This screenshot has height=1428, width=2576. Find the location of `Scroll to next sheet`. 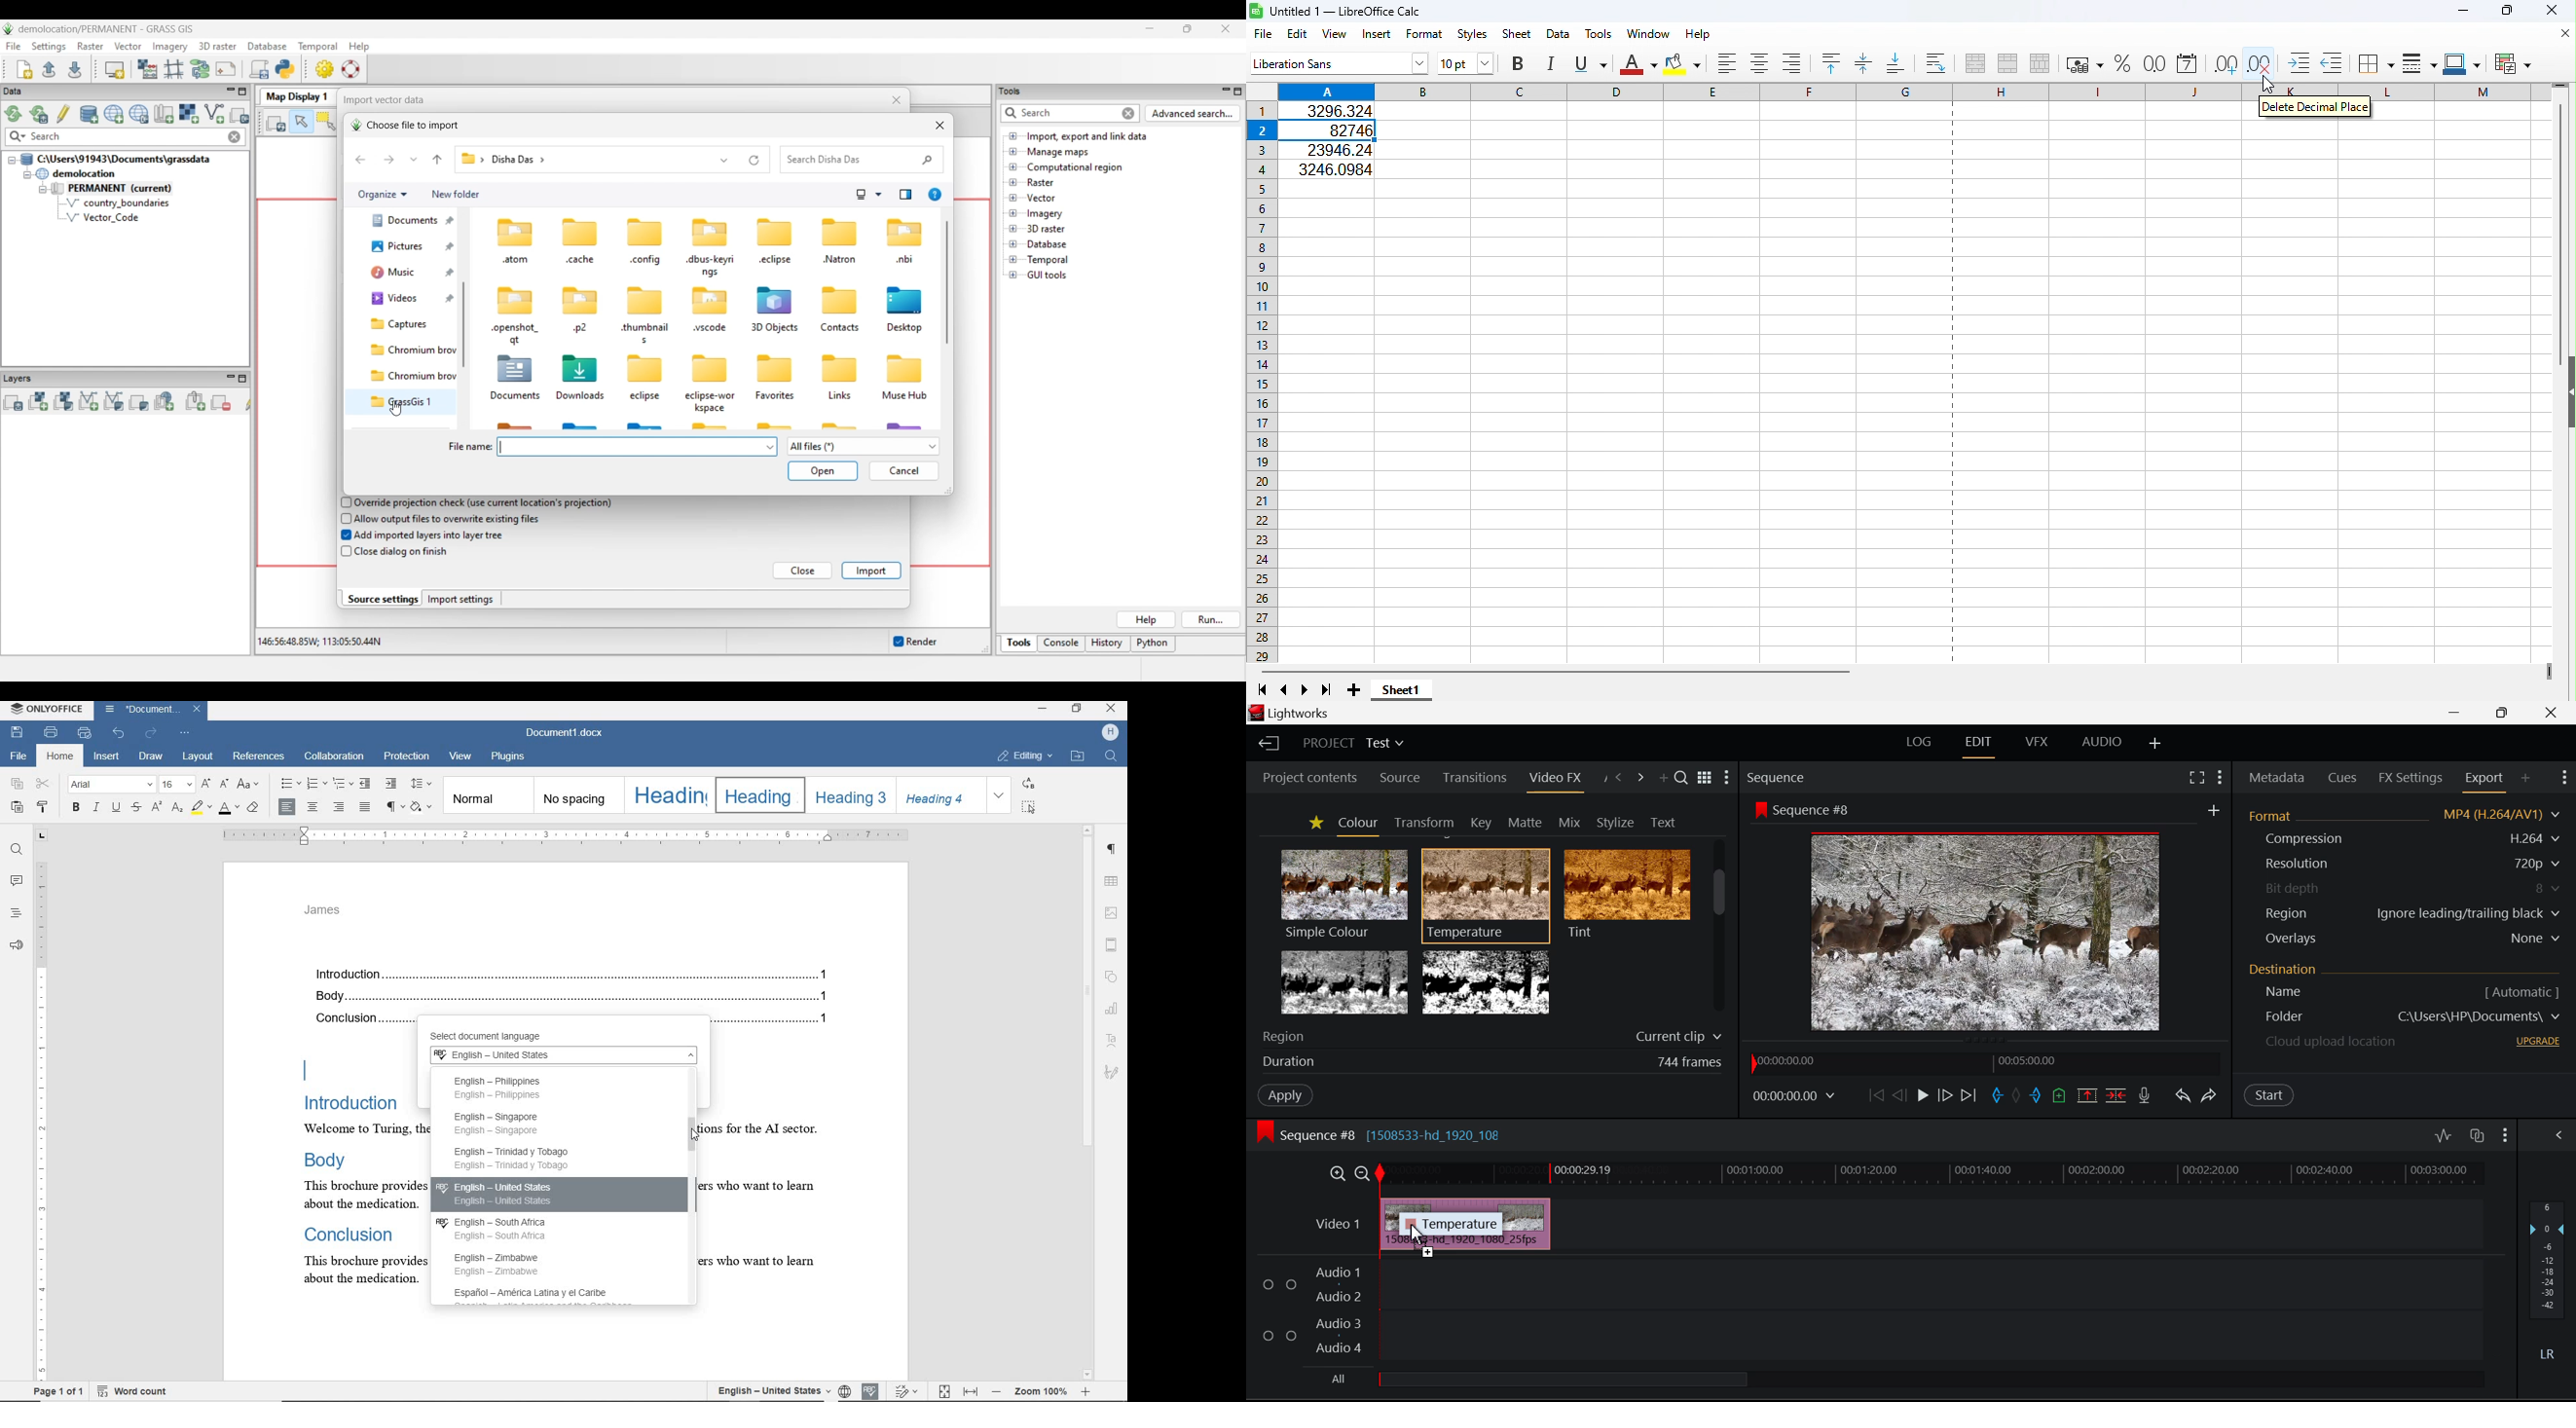

Scroll to next sheet is located at coordinates (1307, 690).